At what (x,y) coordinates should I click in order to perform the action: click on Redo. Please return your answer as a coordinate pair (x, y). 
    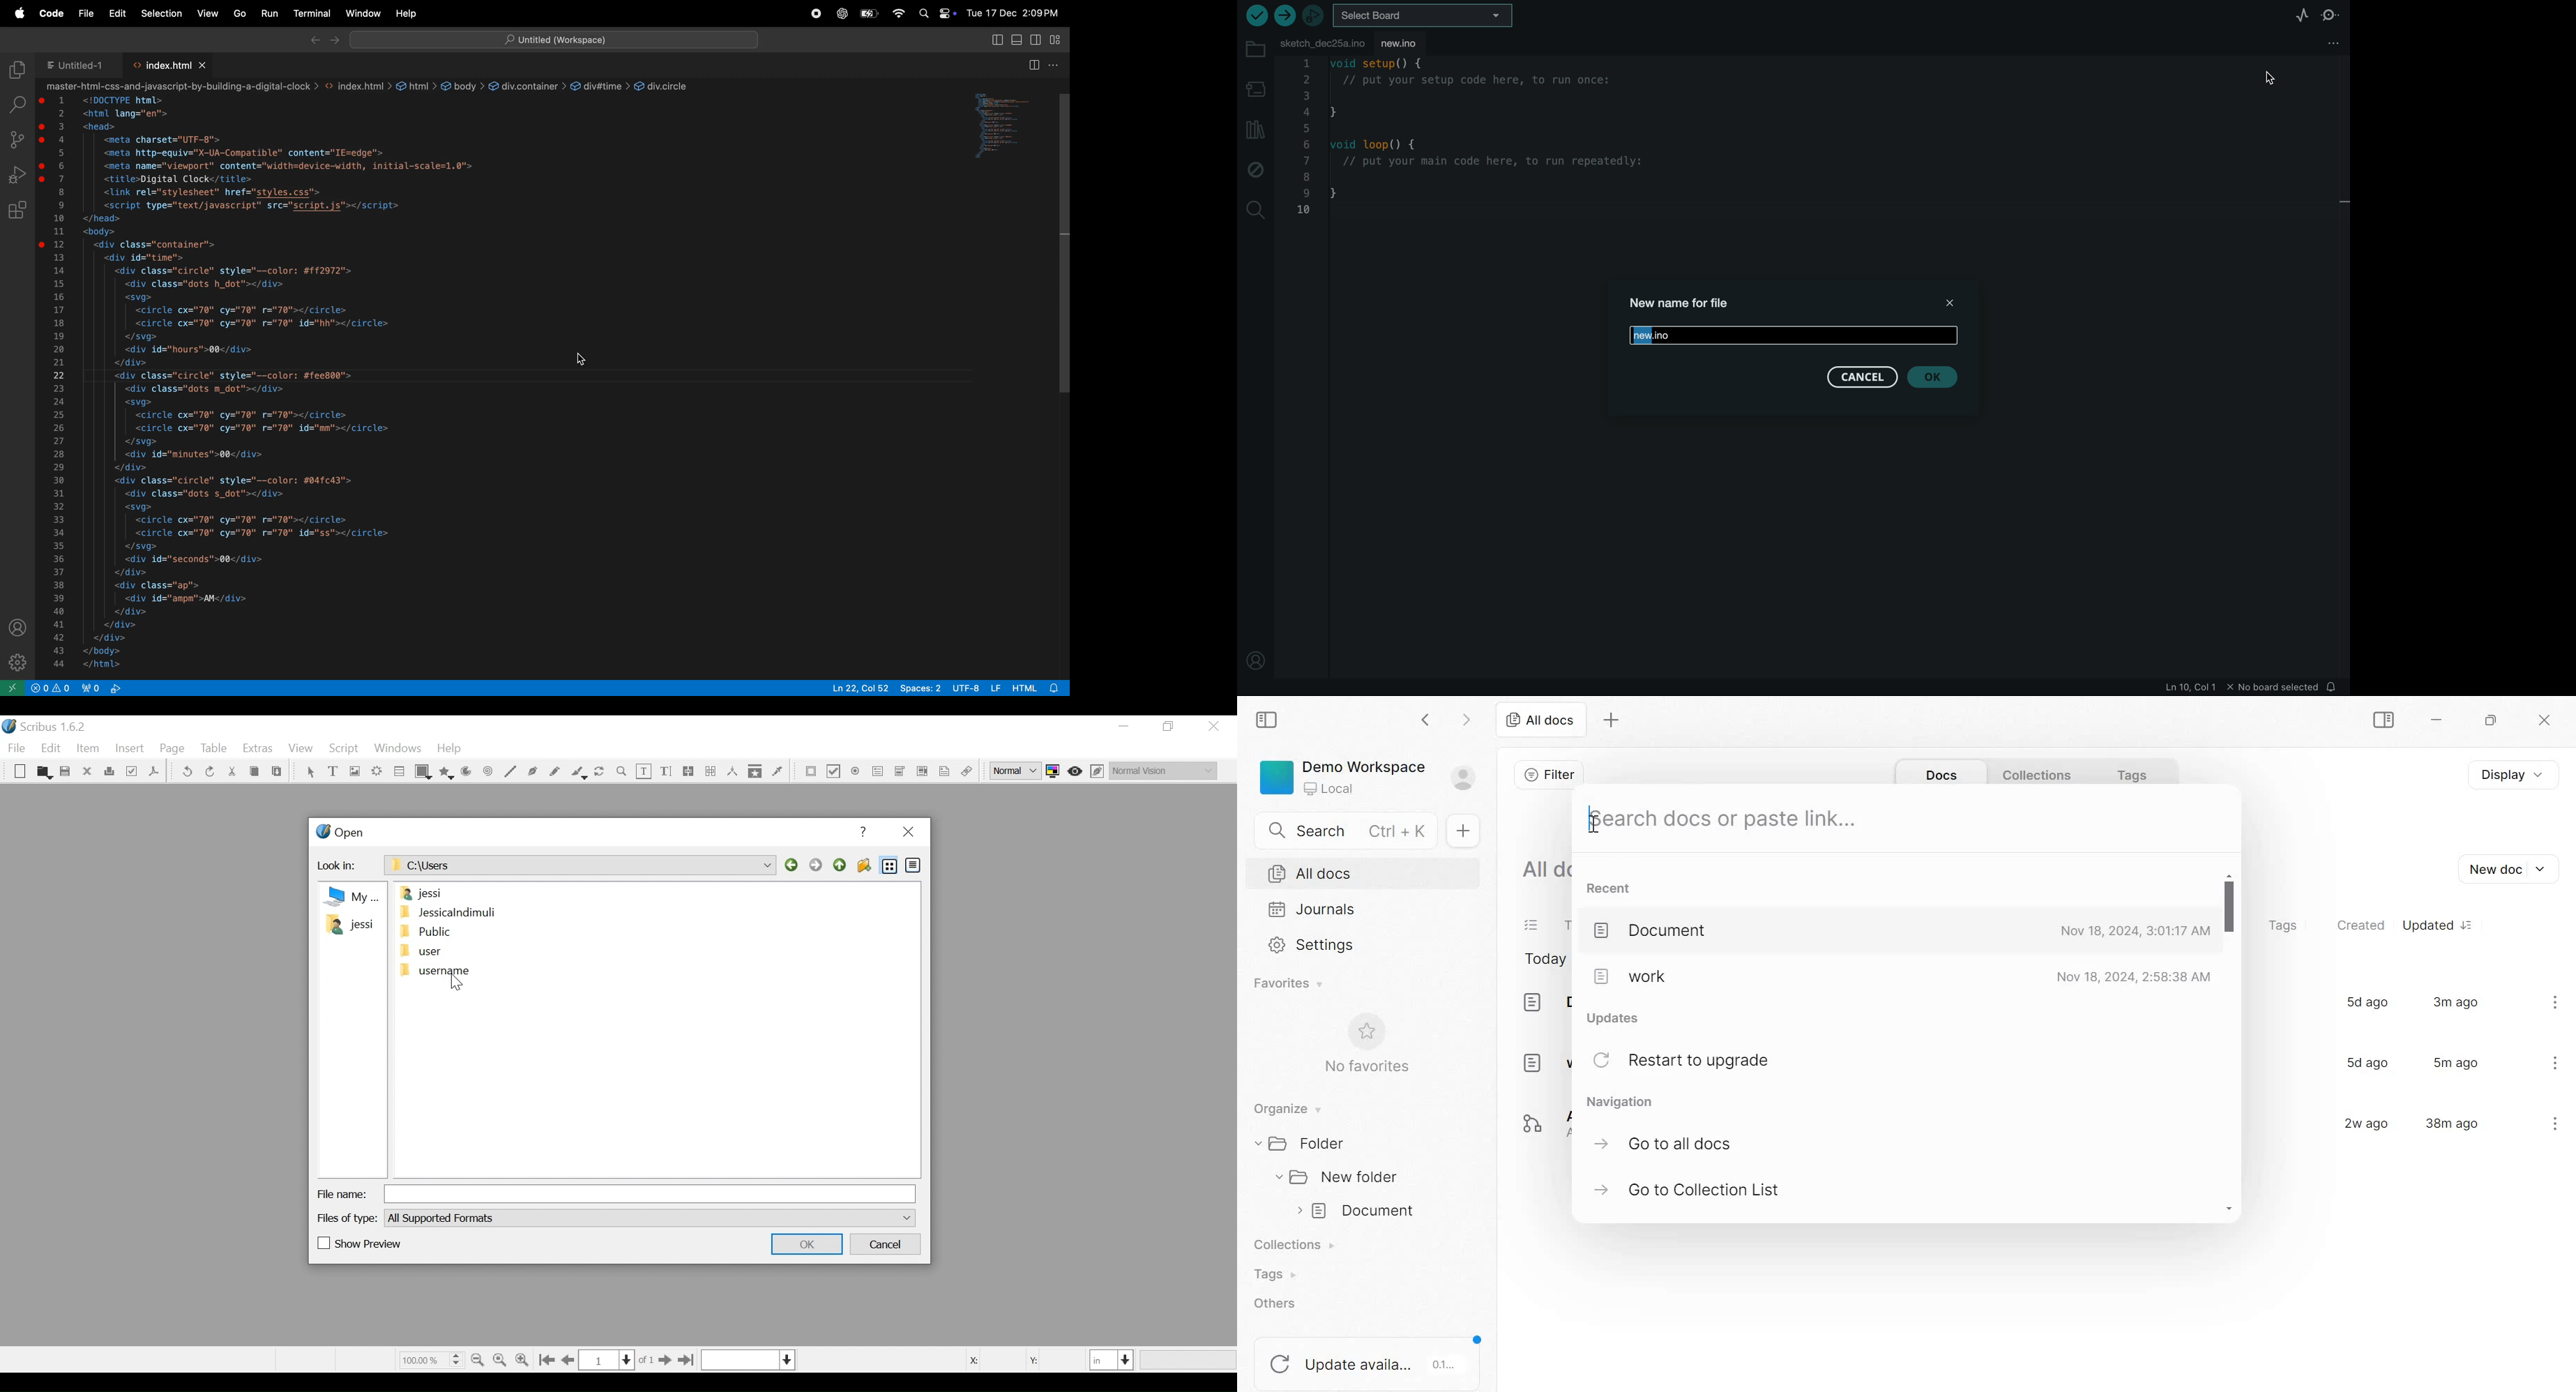
    Looking at the image, I should click on (209, 771).